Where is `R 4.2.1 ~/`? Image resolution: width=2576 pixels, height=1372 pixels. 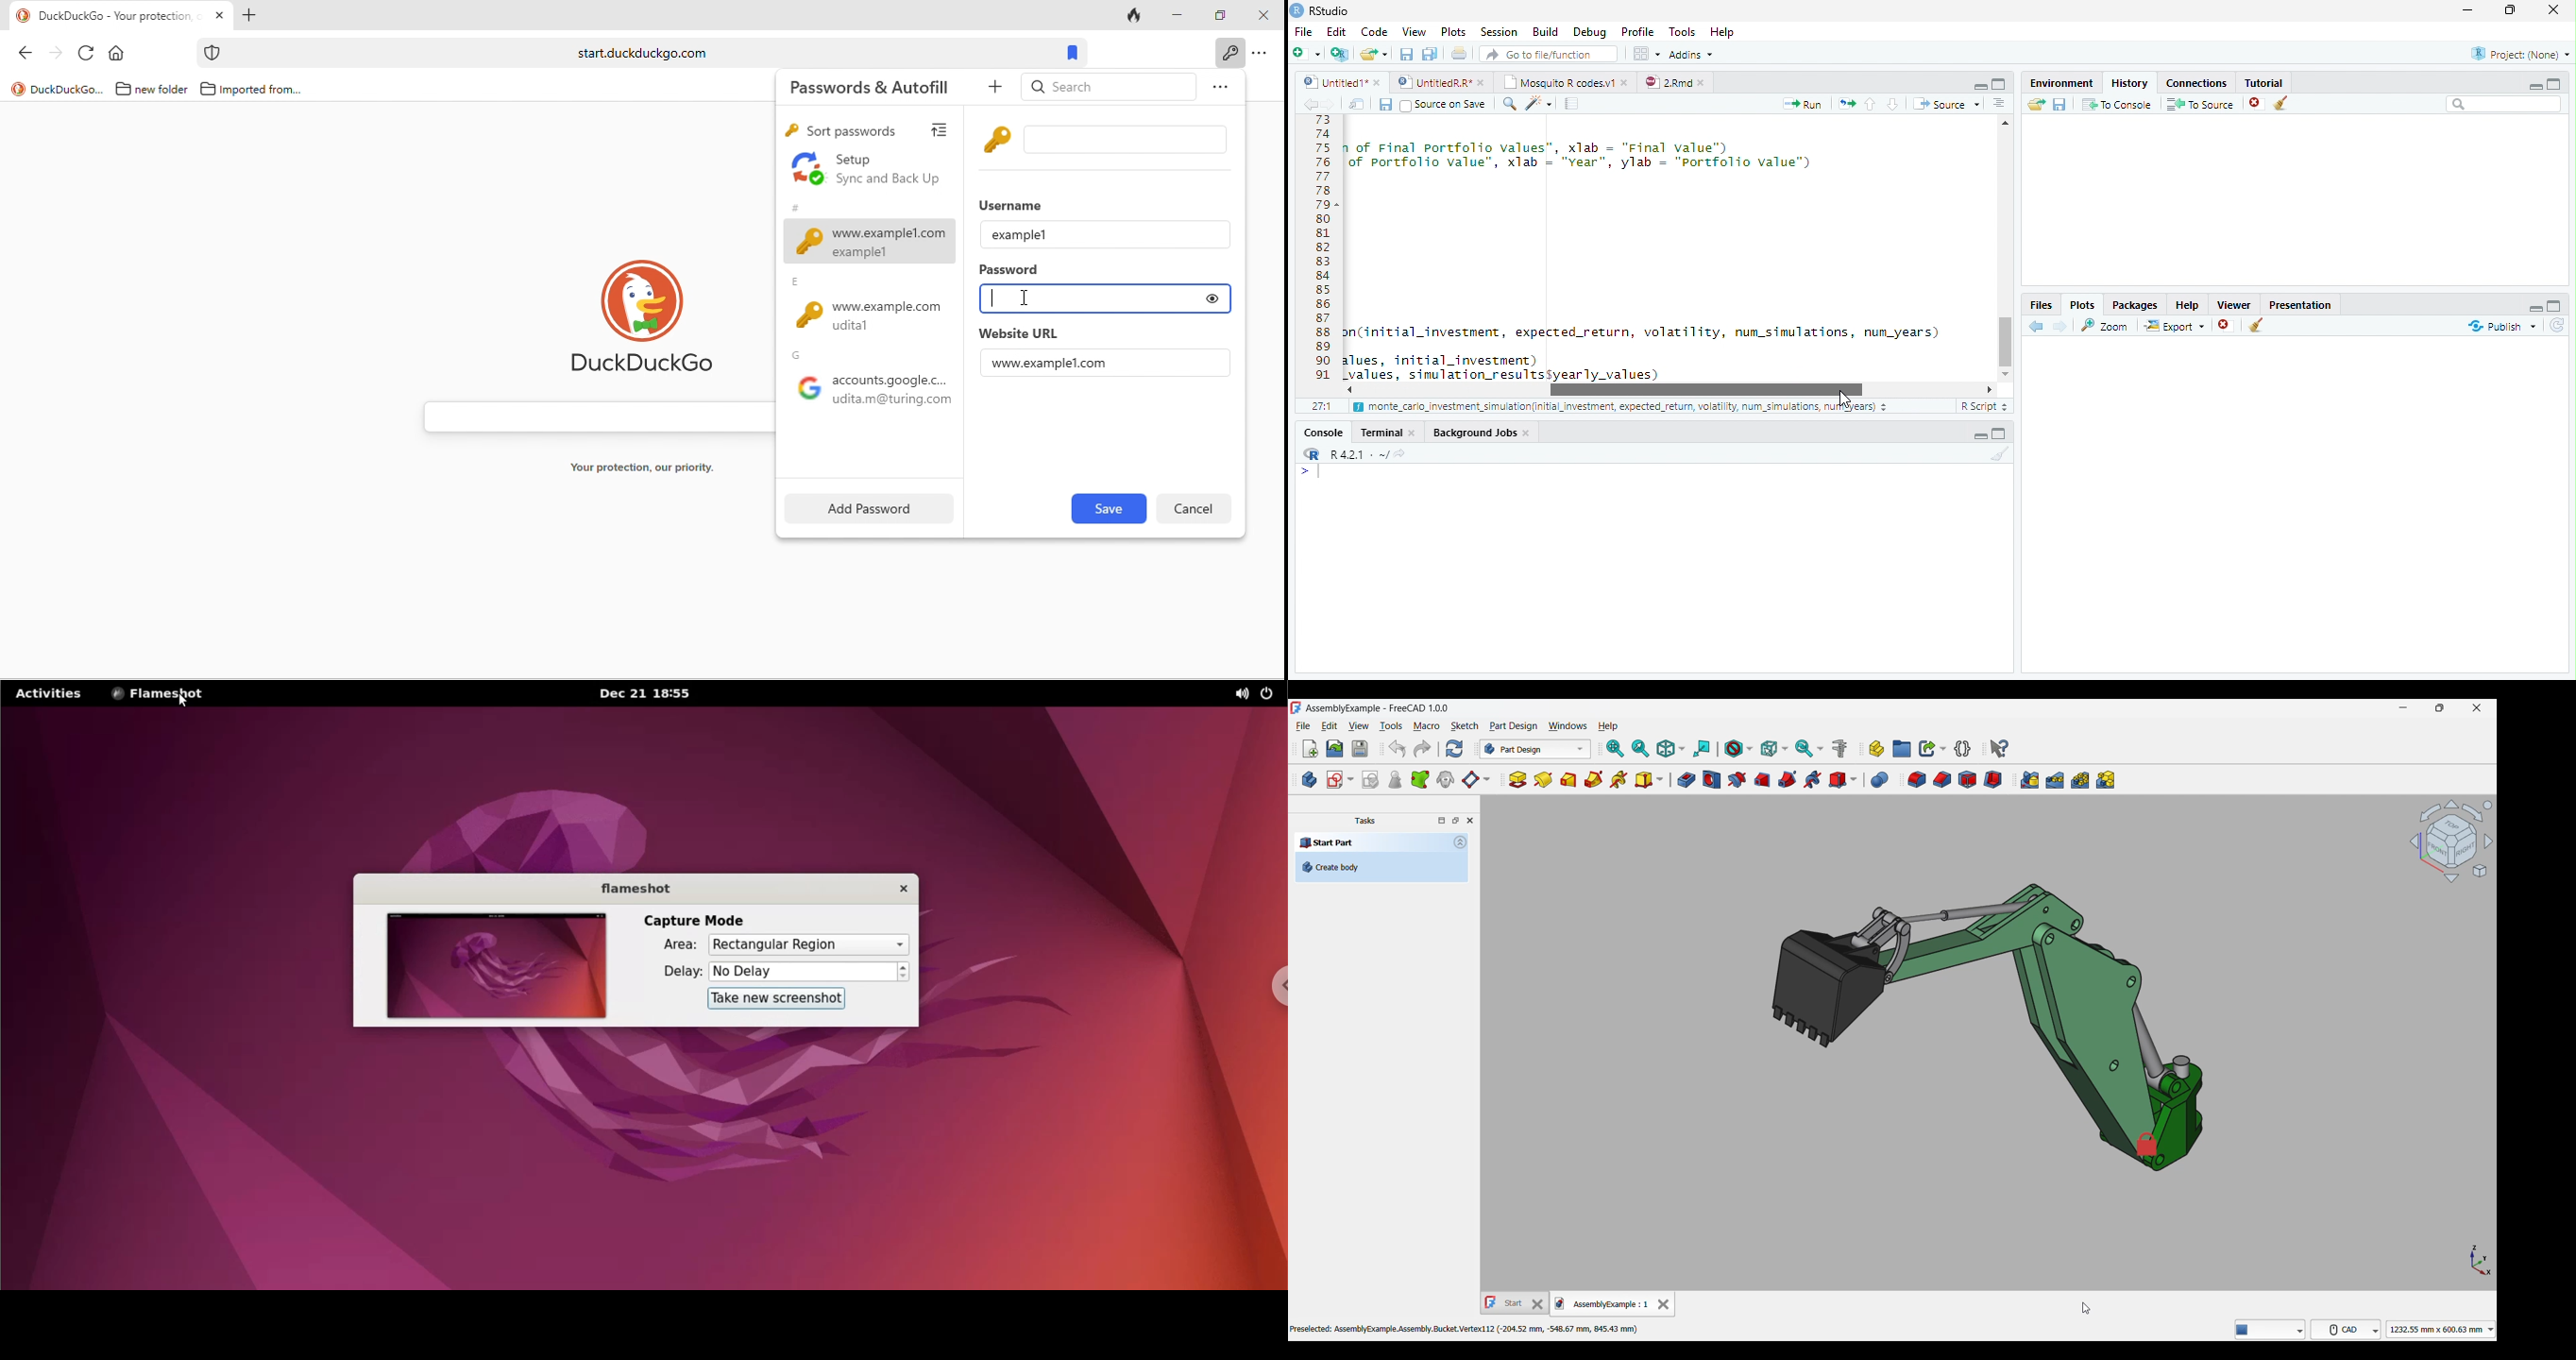
R 4.2.1 ~/ is located at coordinates (1351, 452).